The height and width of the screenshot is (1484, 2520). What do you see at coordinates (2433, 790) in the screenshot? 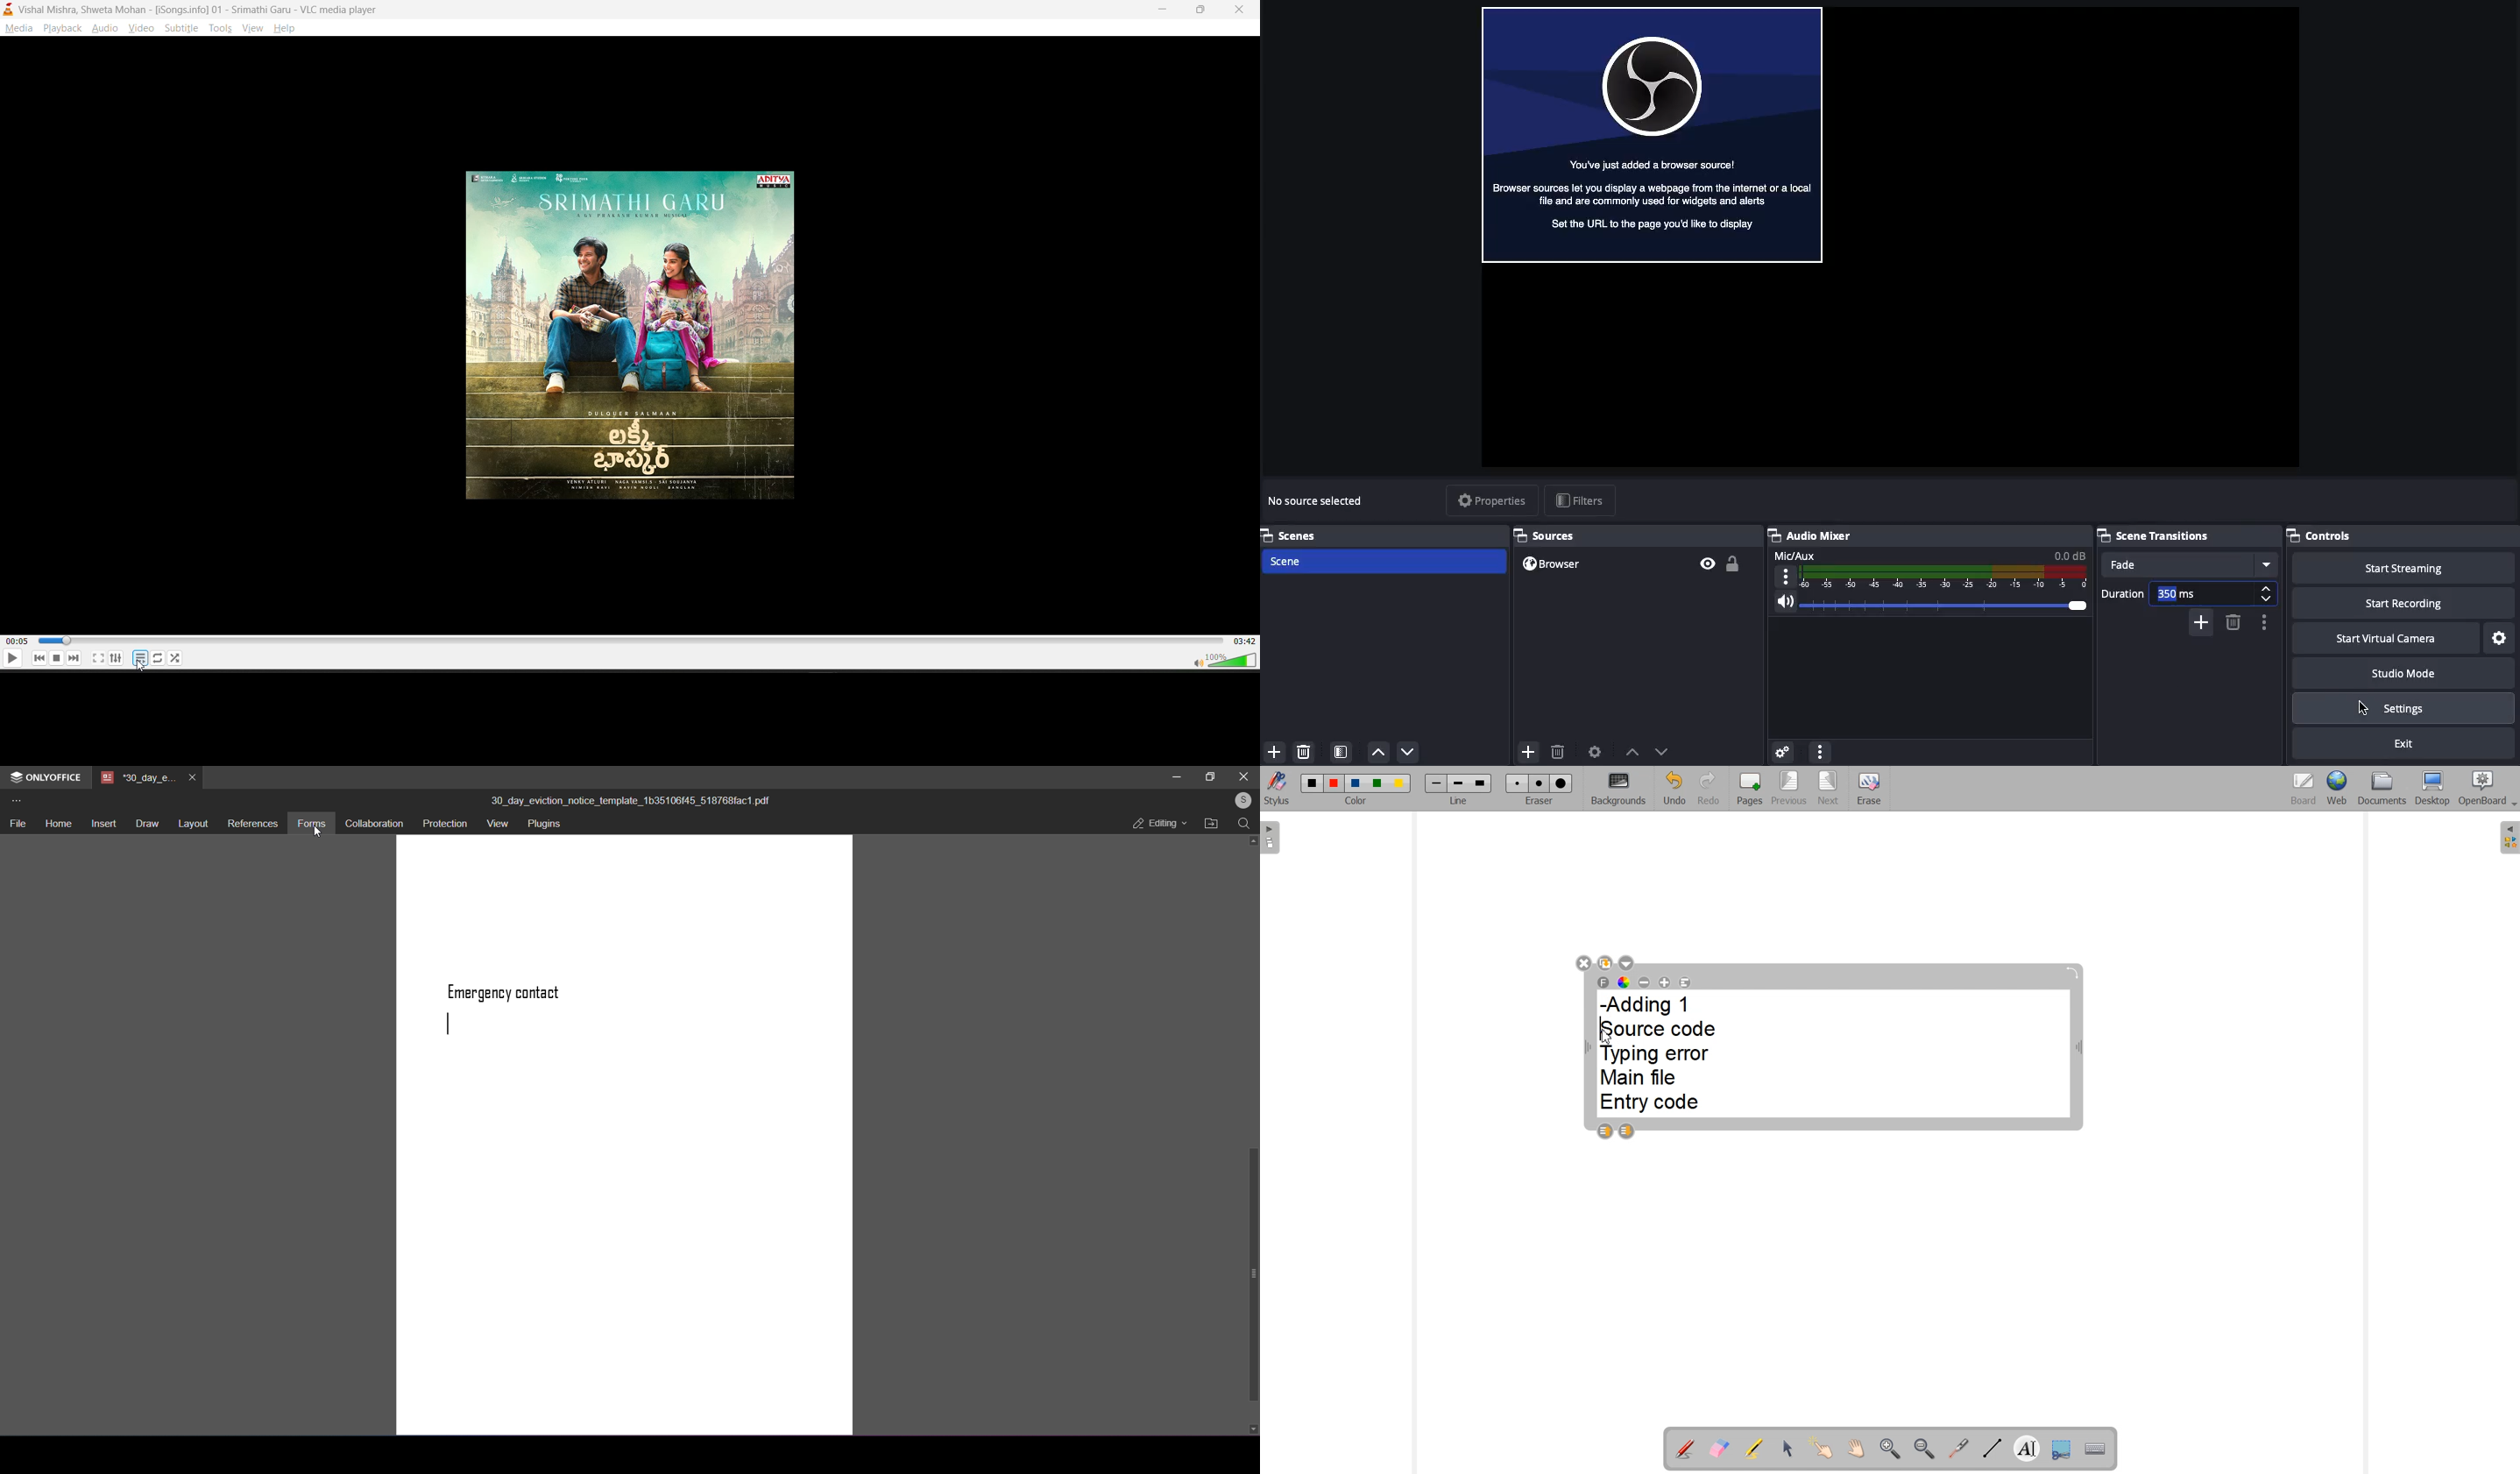
I see `Desktop` at bounding box center [2433, 790].